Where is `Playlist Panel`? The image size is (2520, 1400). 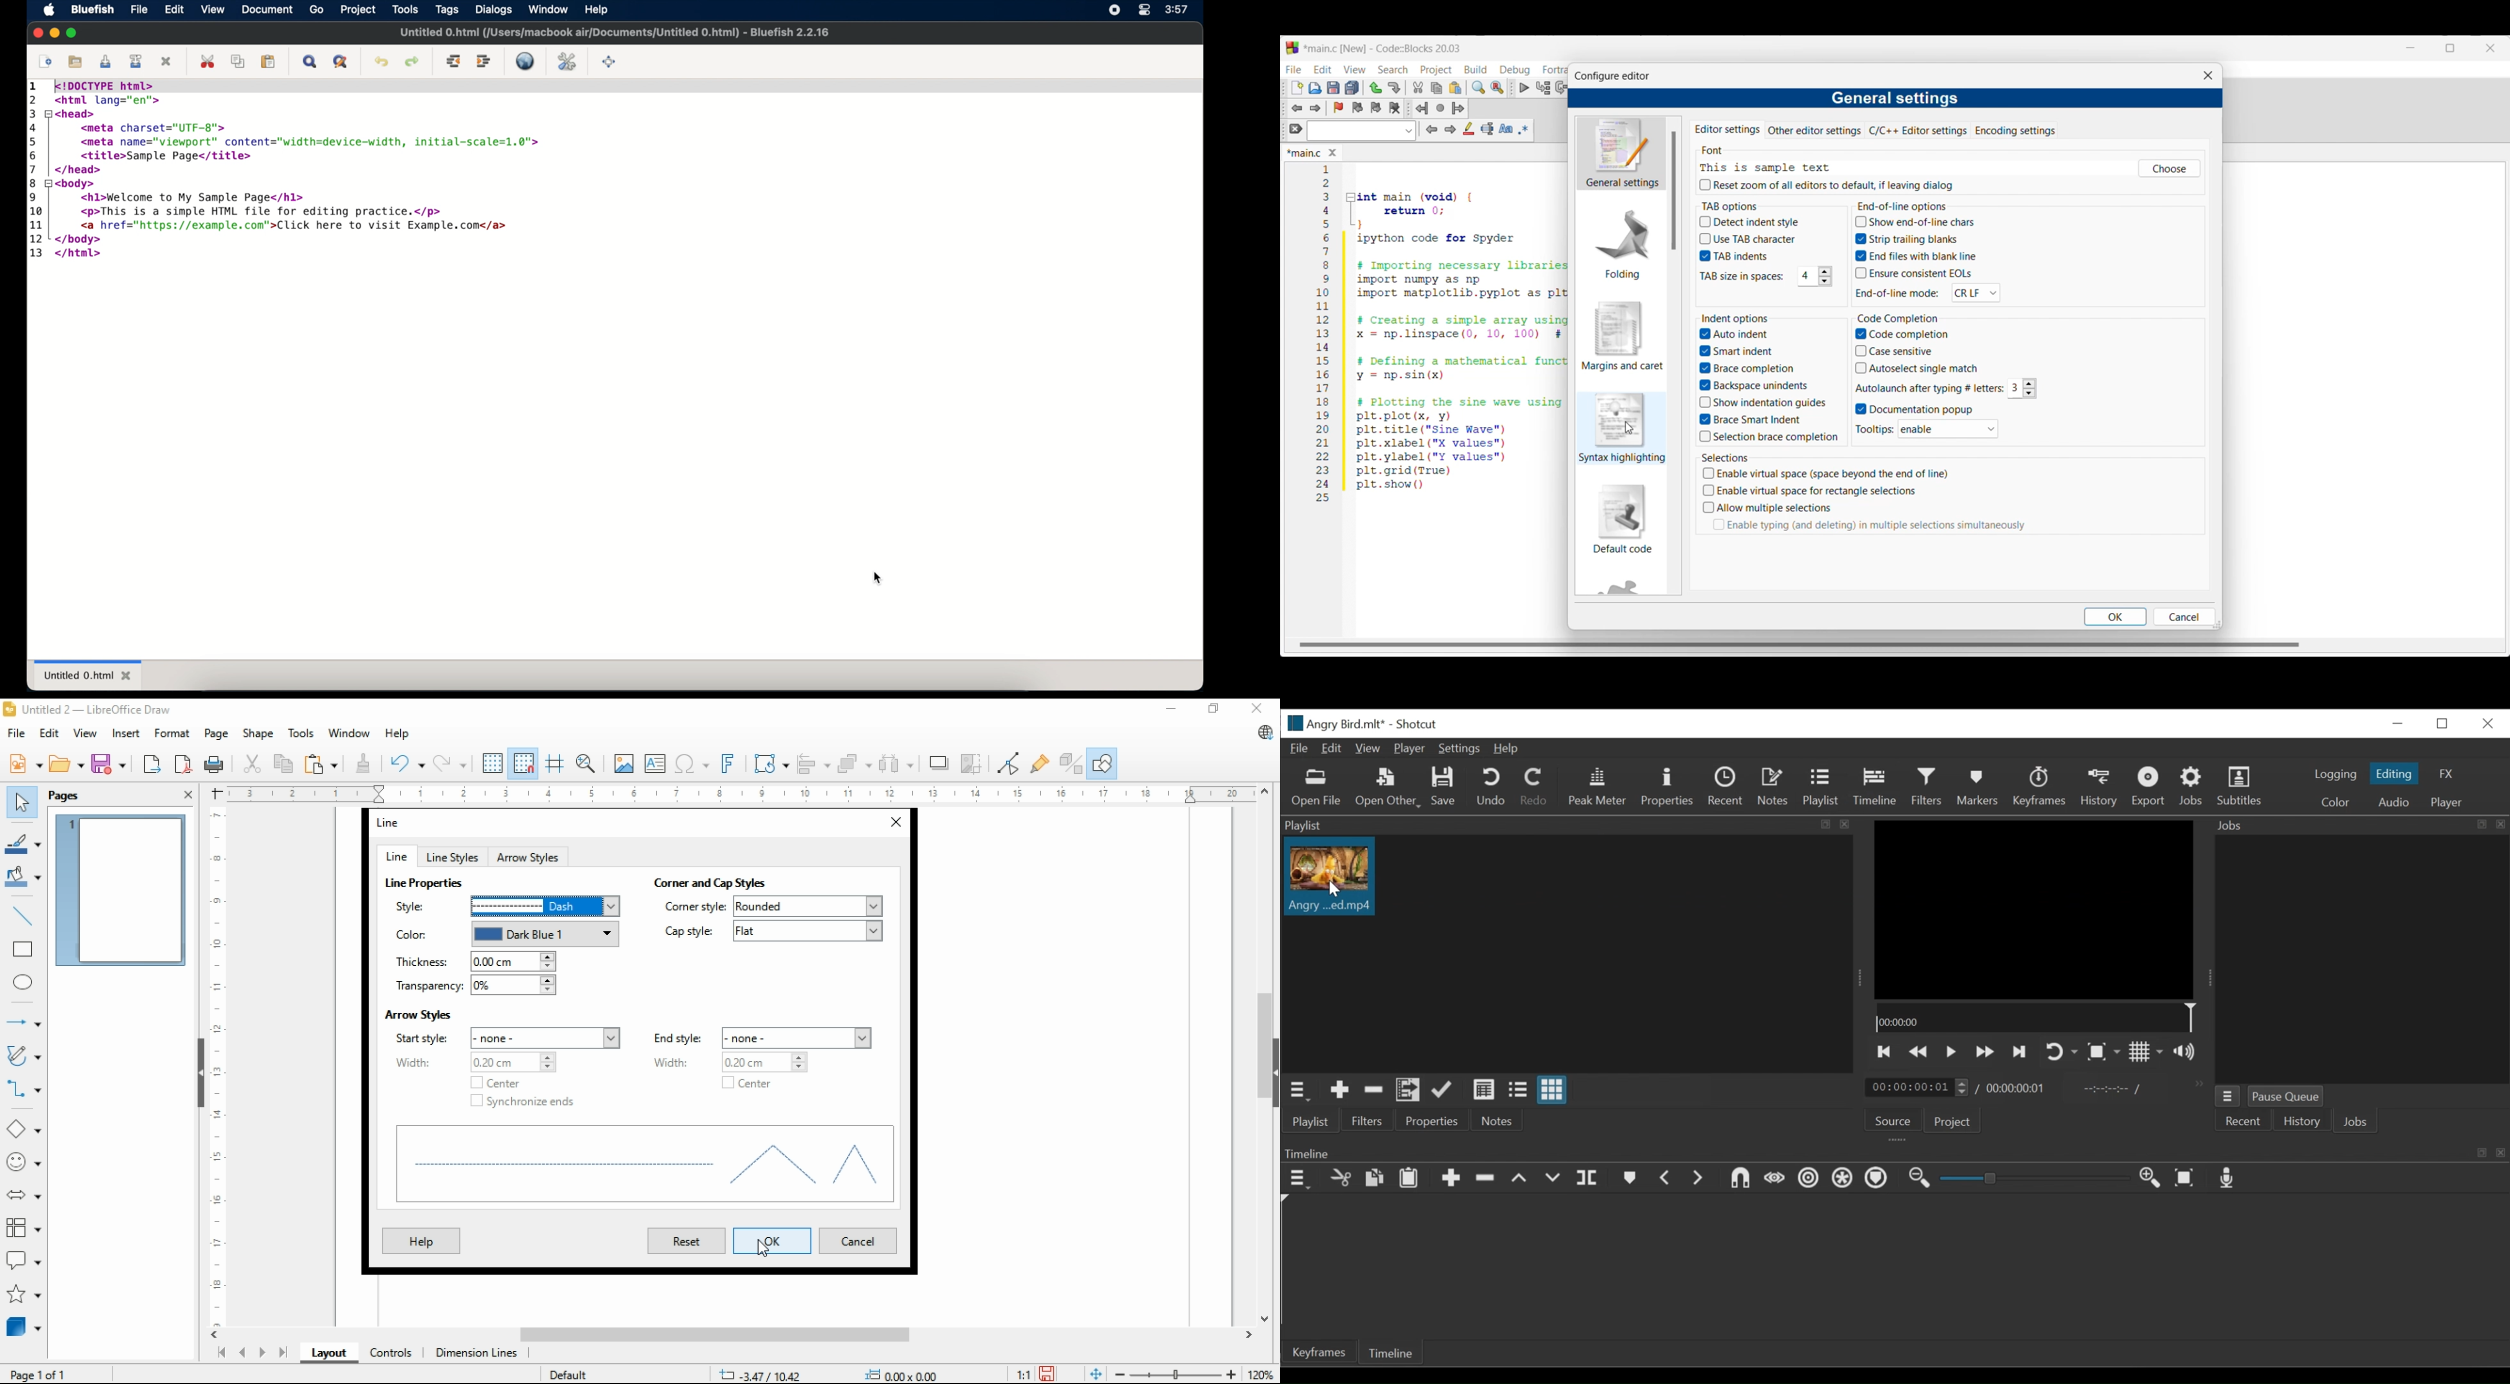 Playlist Panel is located at coordinates (1574, 823).